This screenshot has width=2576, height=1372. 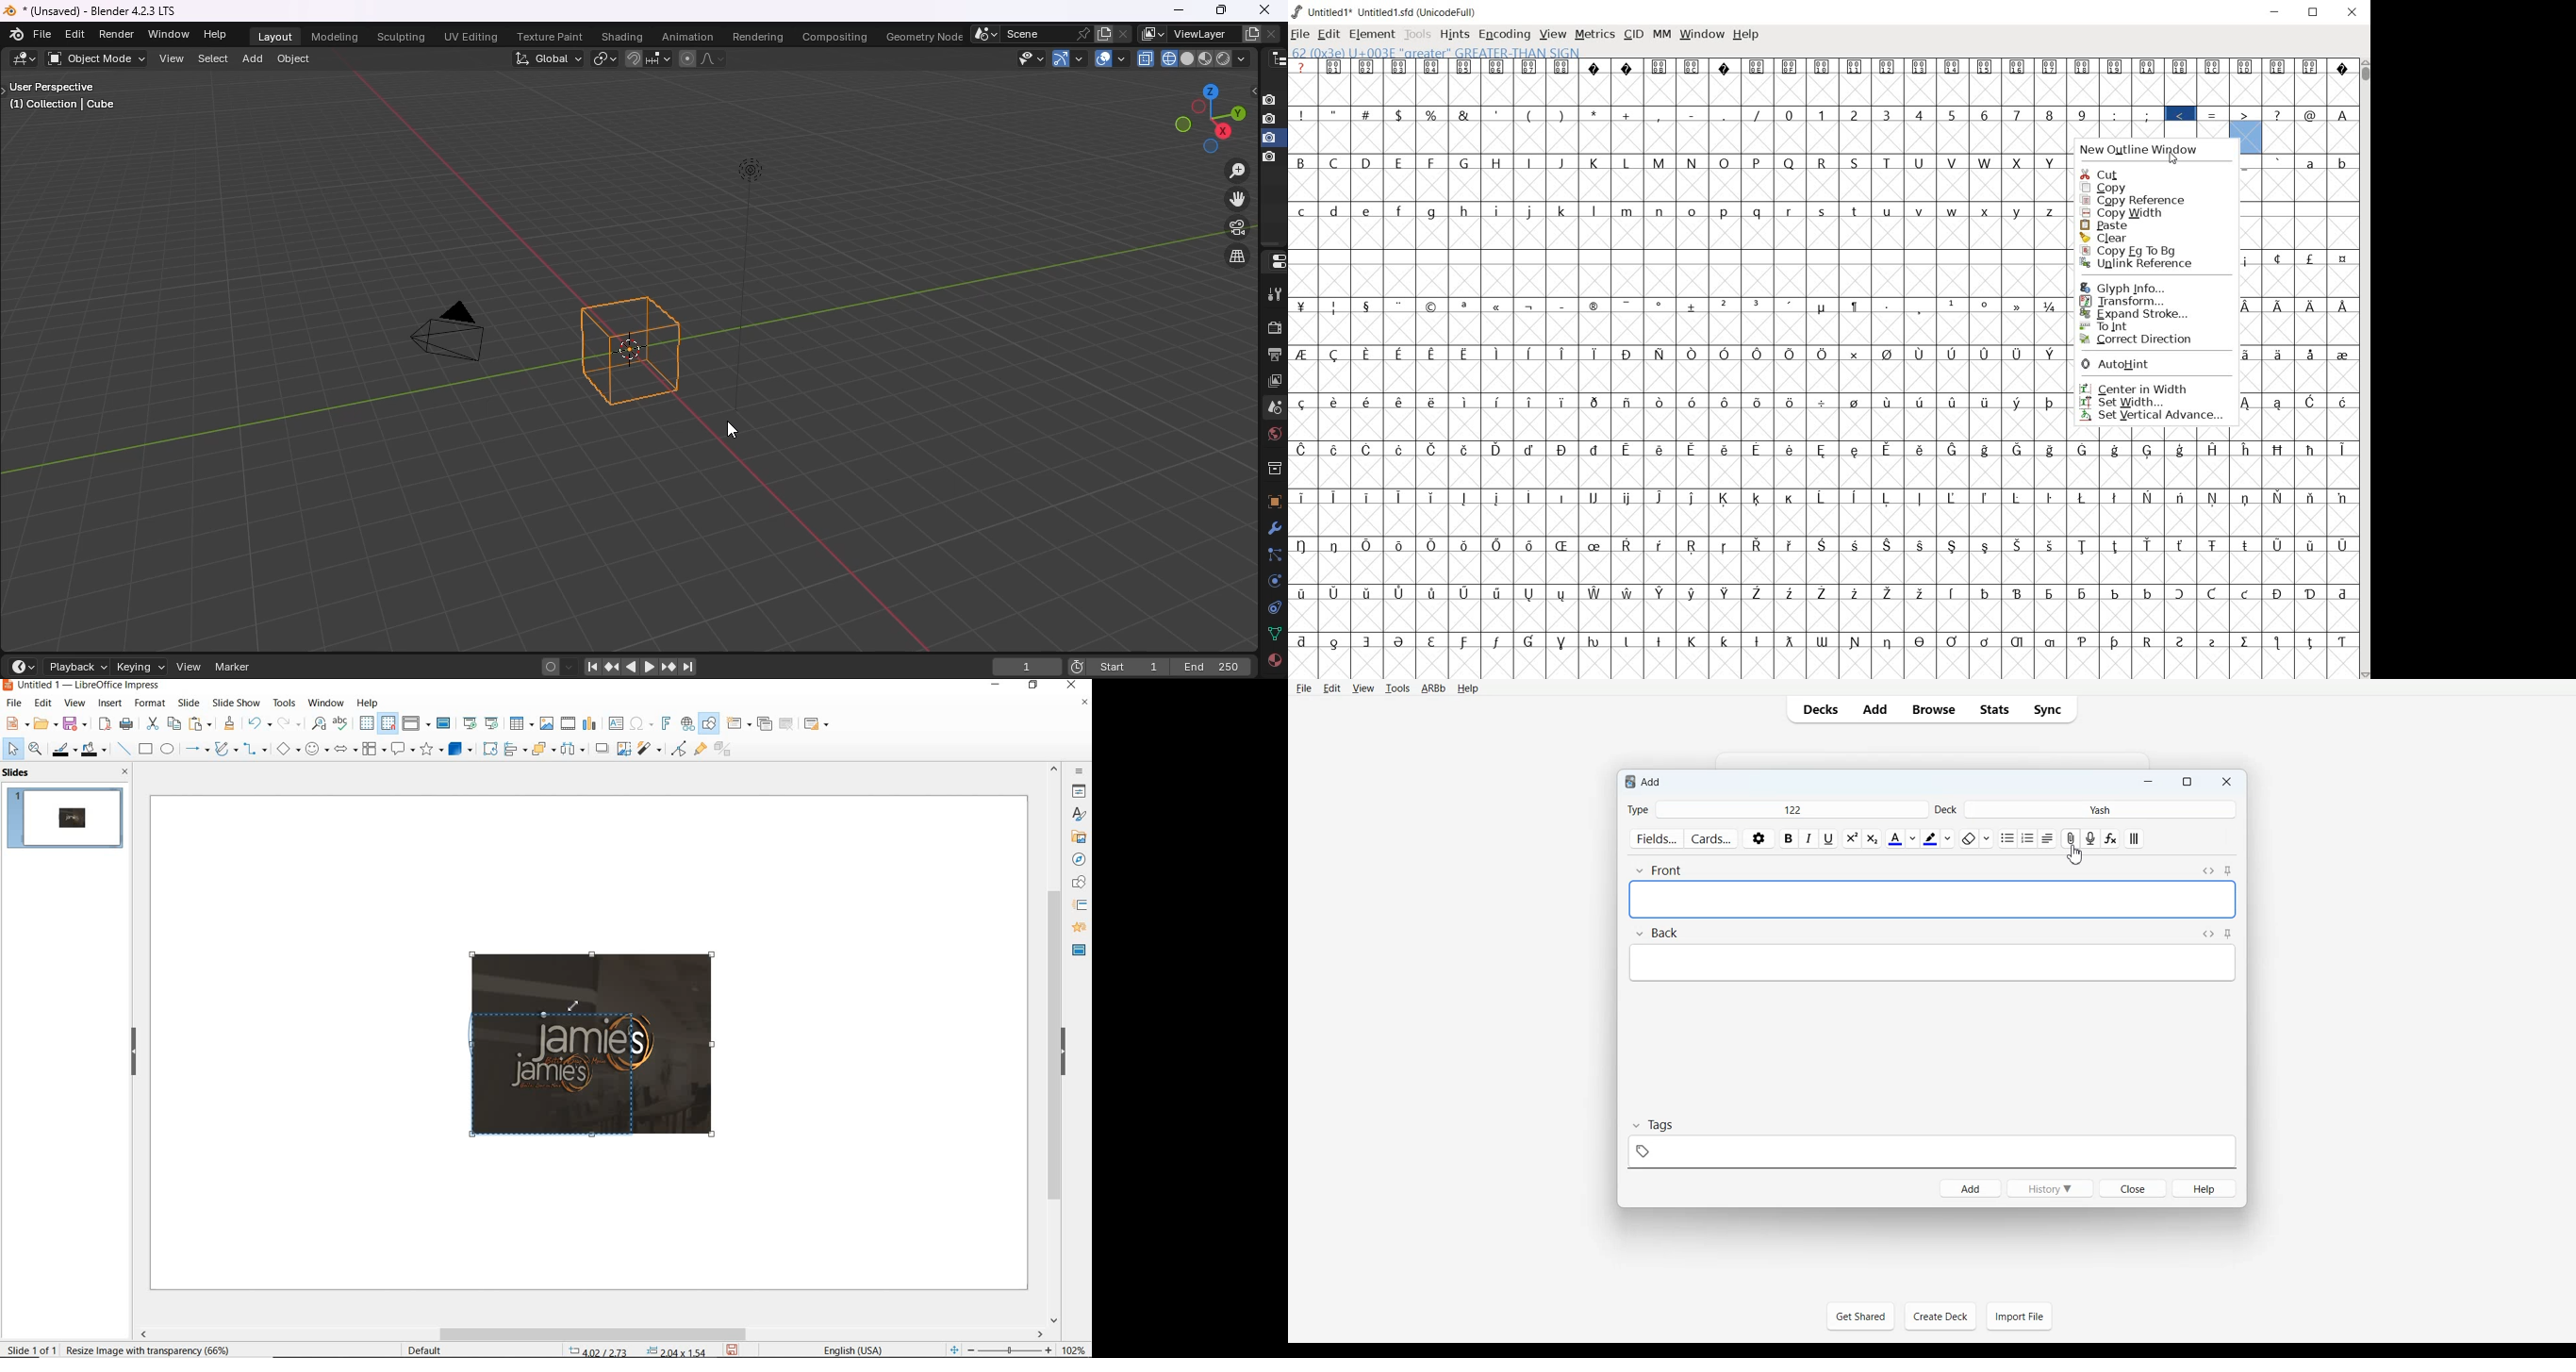 What do you see at coordinates (275, 37) in the screenshot?
I see `layout` at bounding box center [275, 37].